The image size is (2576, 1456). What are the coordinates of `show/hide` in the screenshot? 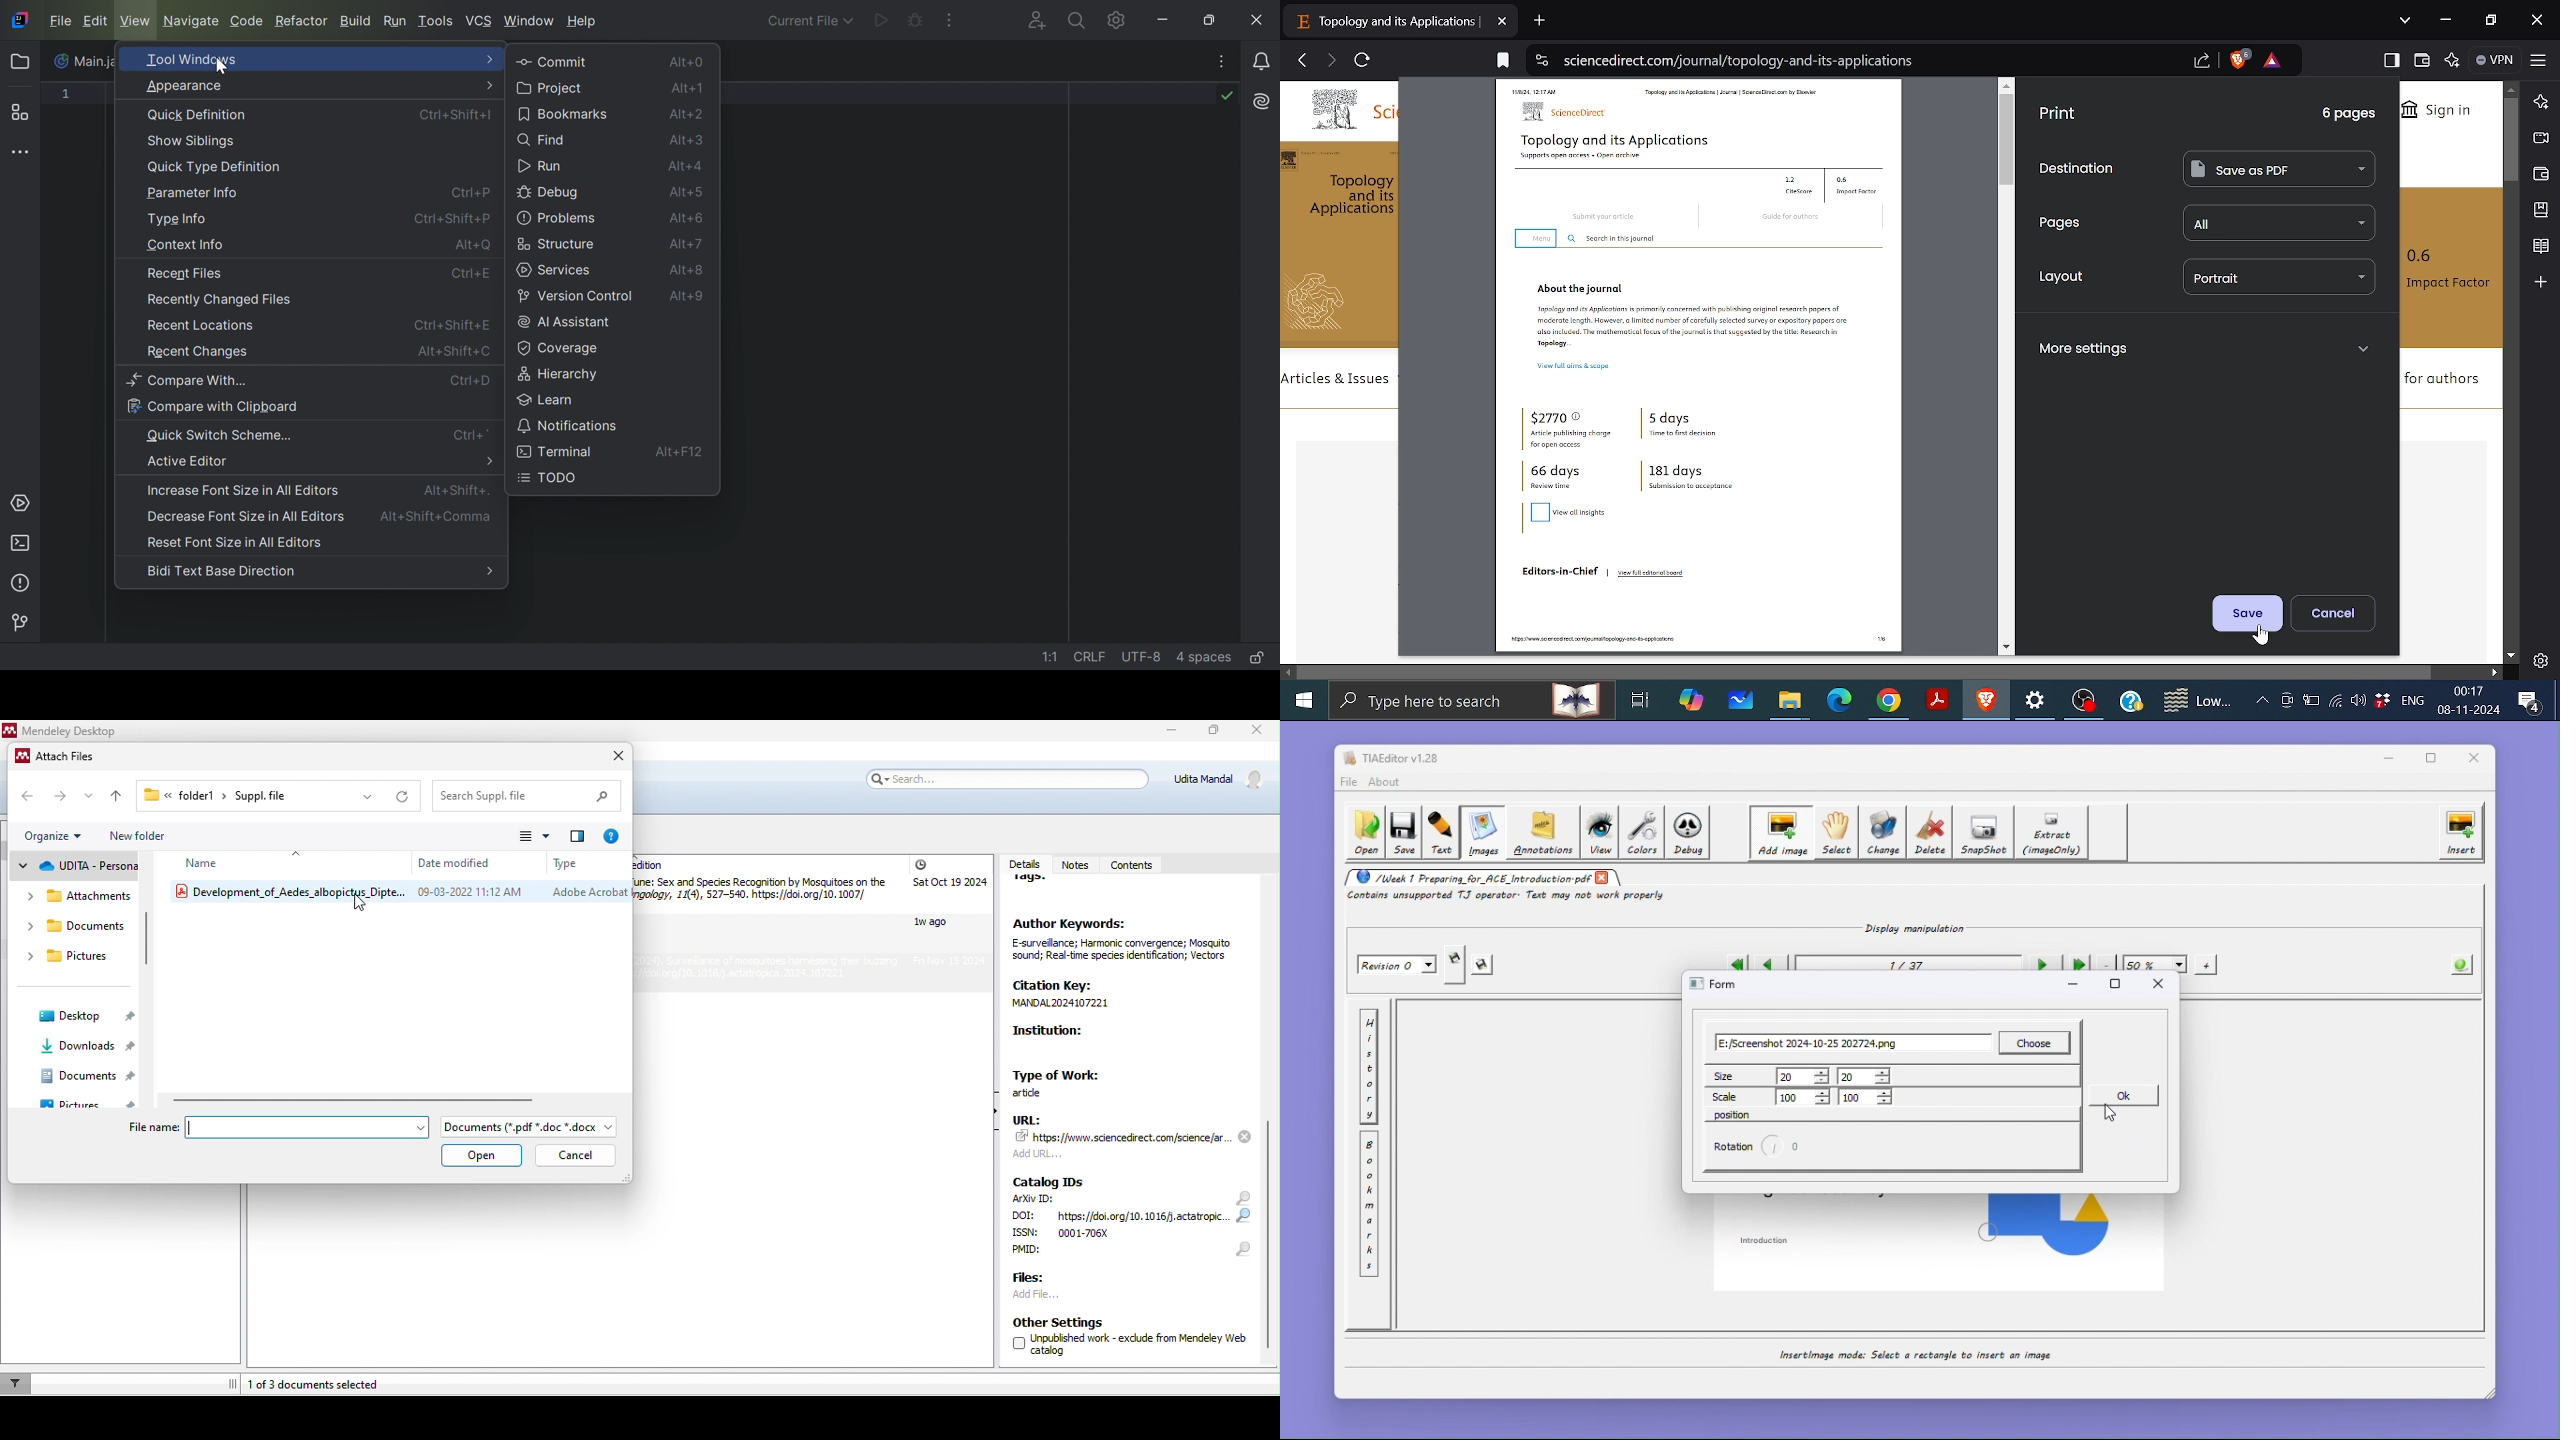 It's located at (983, 1113).